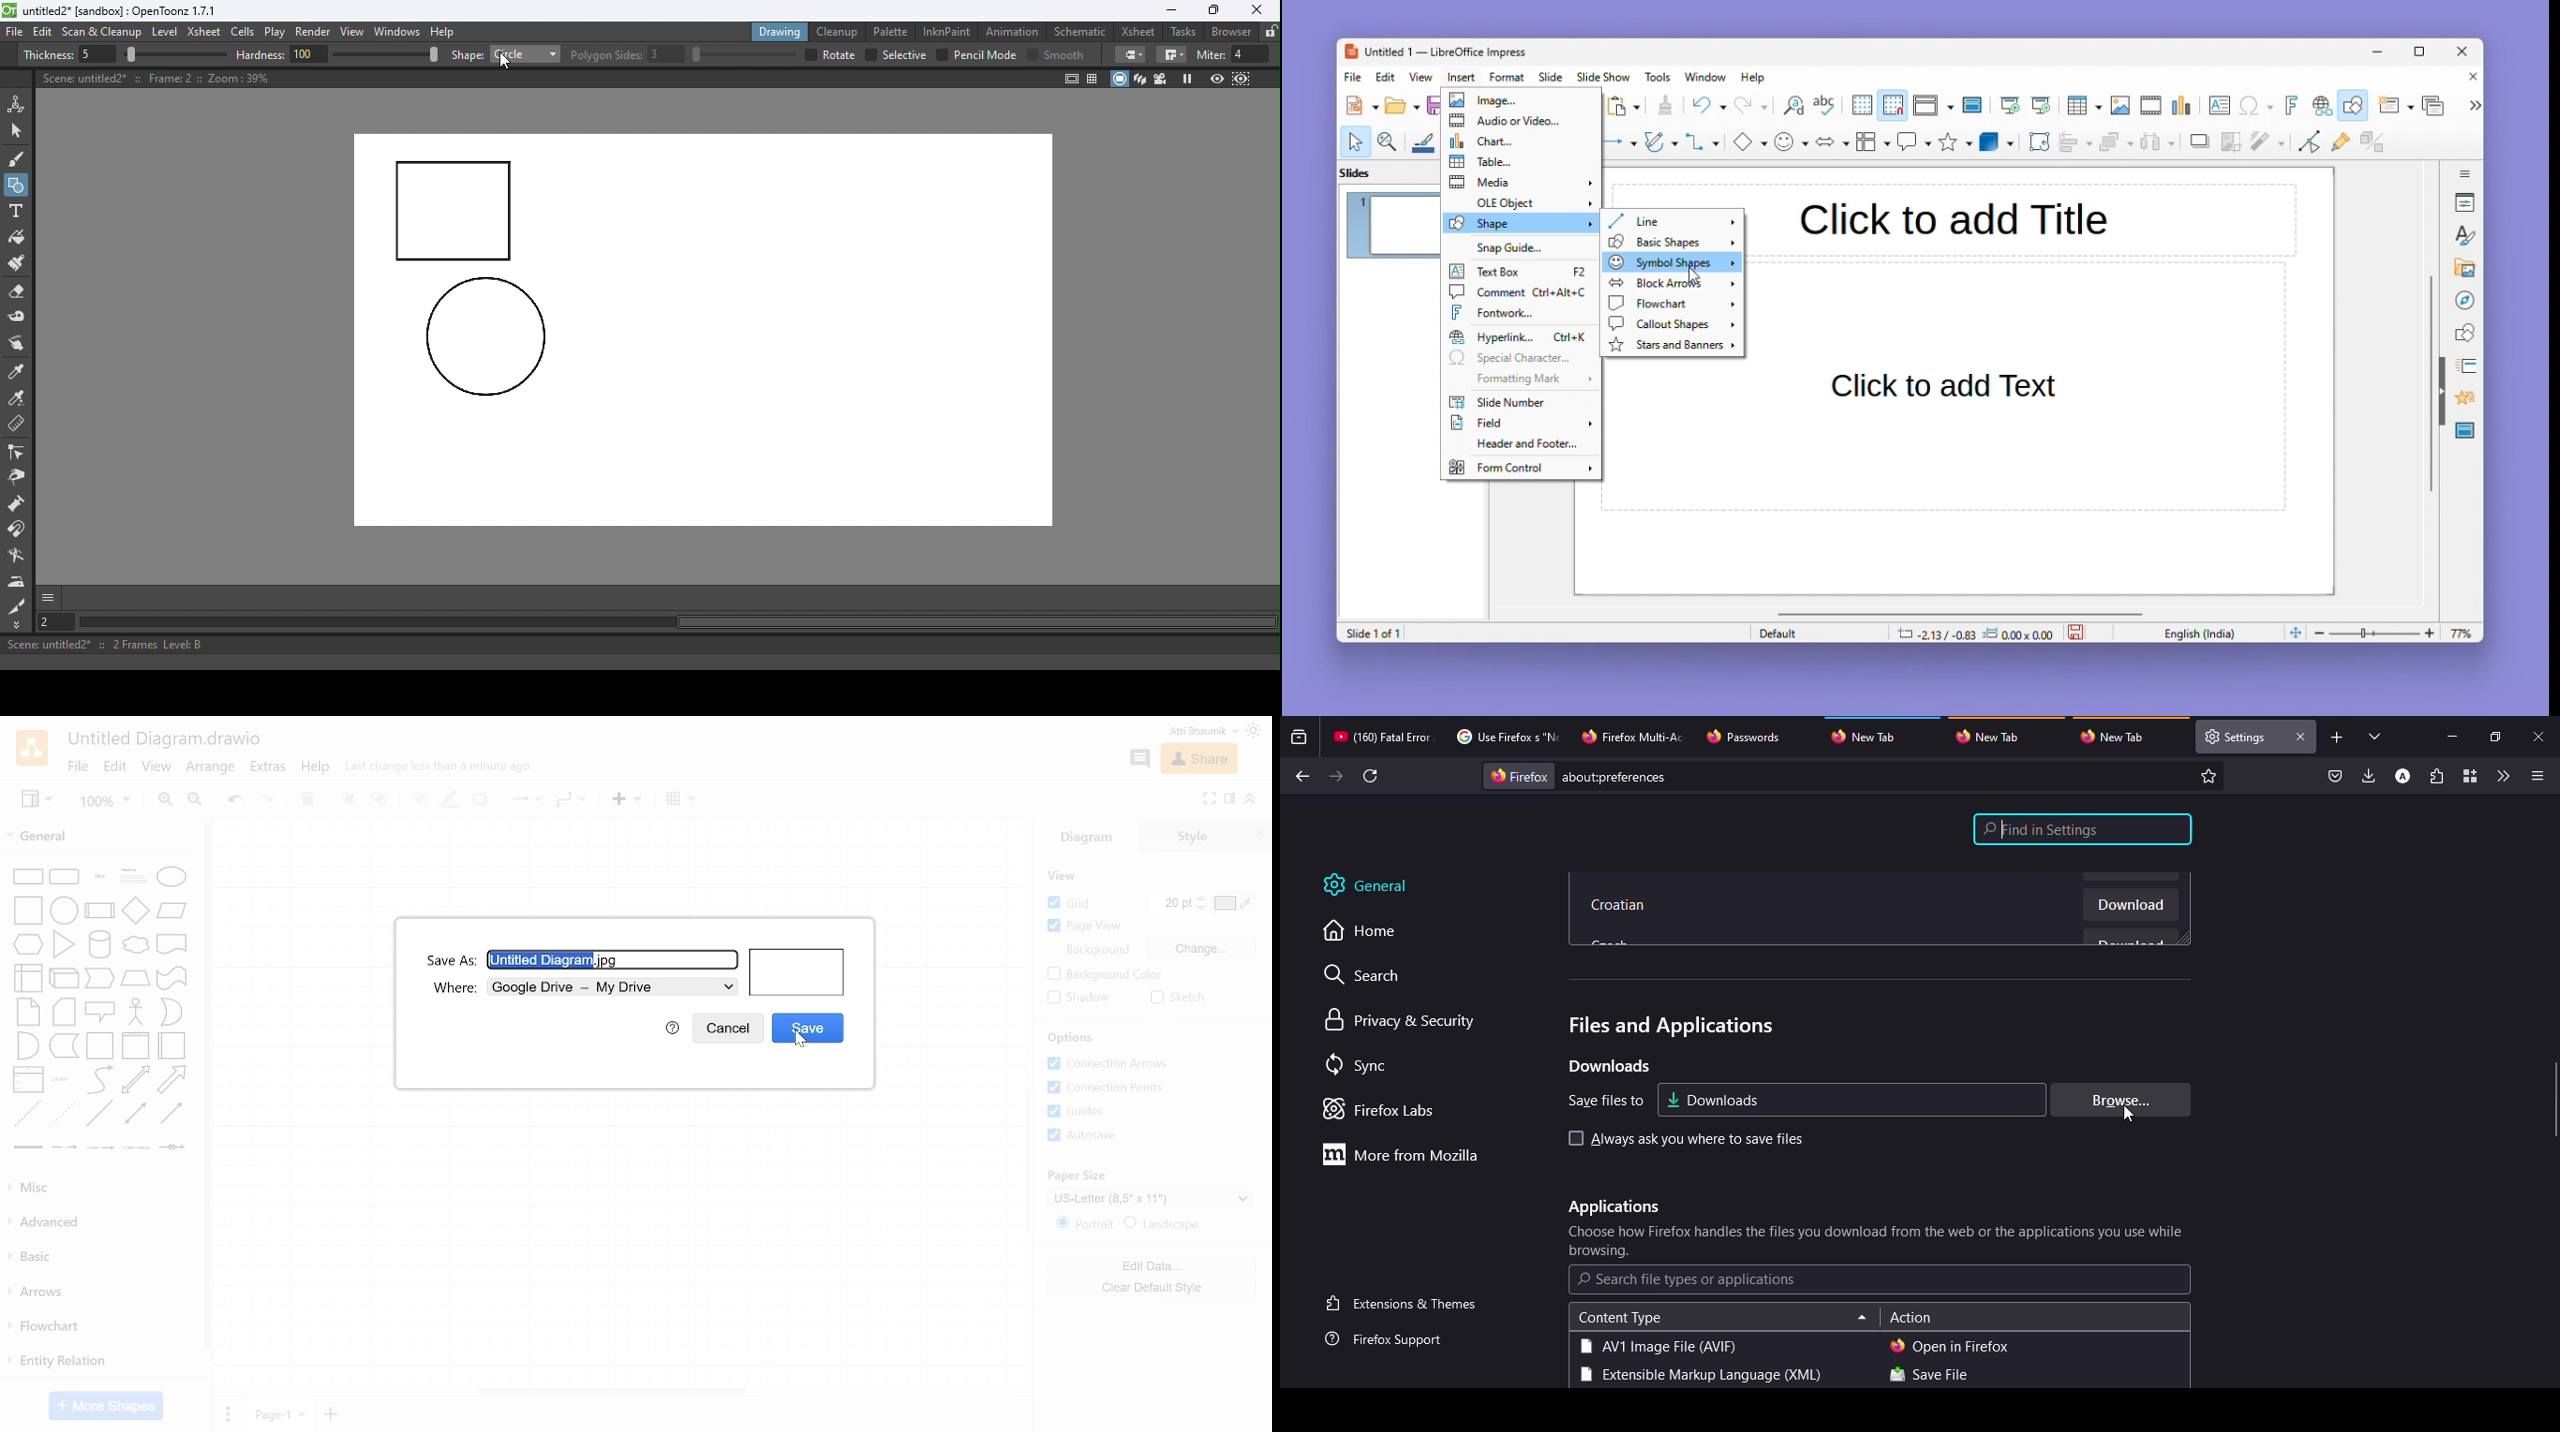 Image resolution: width=2576 pixels, height=1456 pixels. What do you see at coordinates (2233, 146) in the screenshot?
I see `Crop image` at bounding box center [2233, 146].